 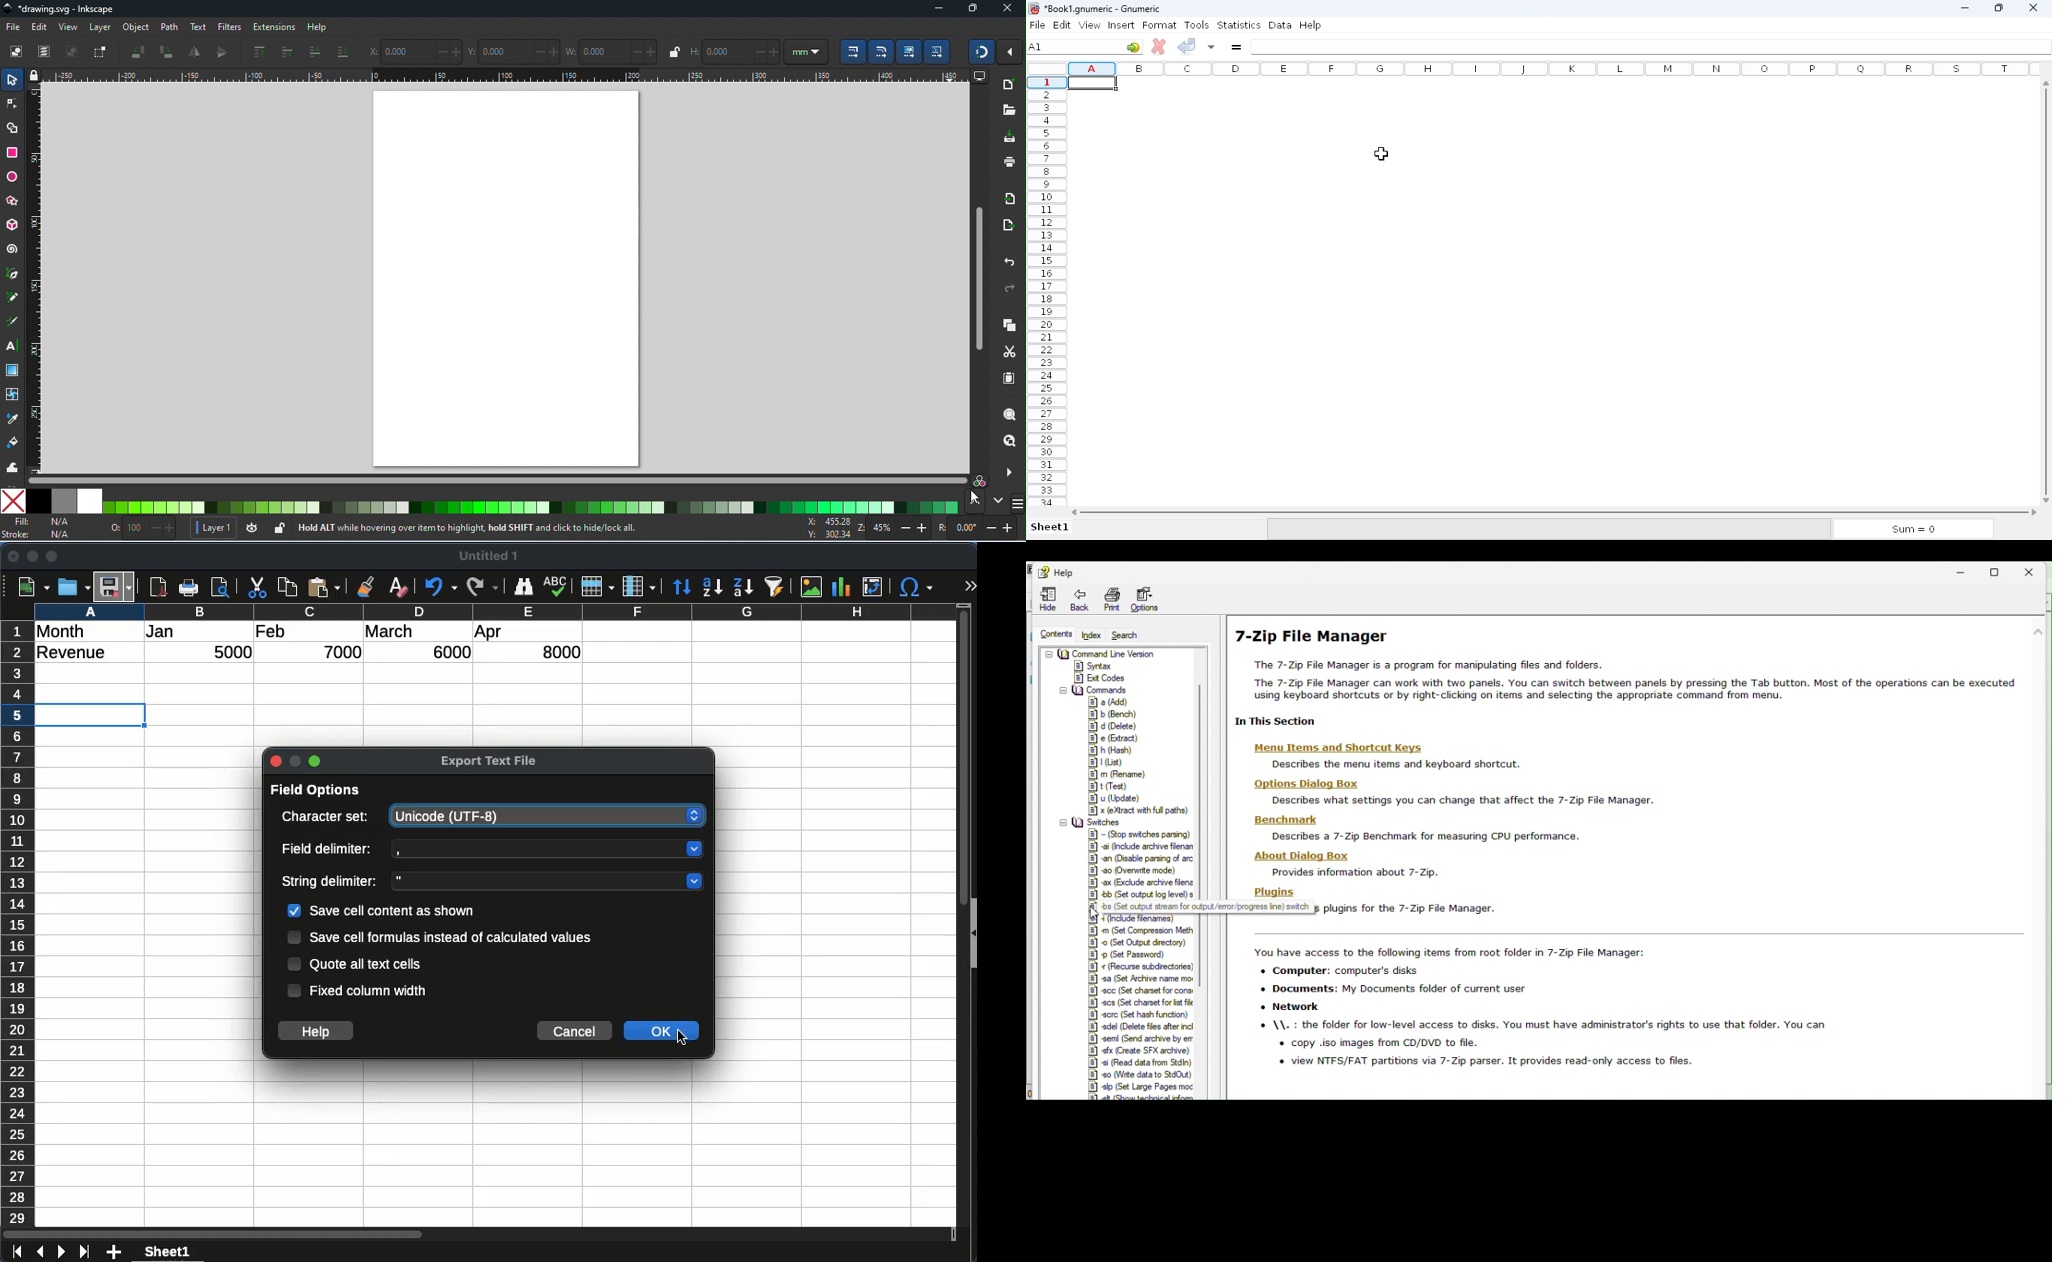 What do you see at coordinates (490, 759) in the screenshot?
I see `export text file` at bounding box center [490, 759].